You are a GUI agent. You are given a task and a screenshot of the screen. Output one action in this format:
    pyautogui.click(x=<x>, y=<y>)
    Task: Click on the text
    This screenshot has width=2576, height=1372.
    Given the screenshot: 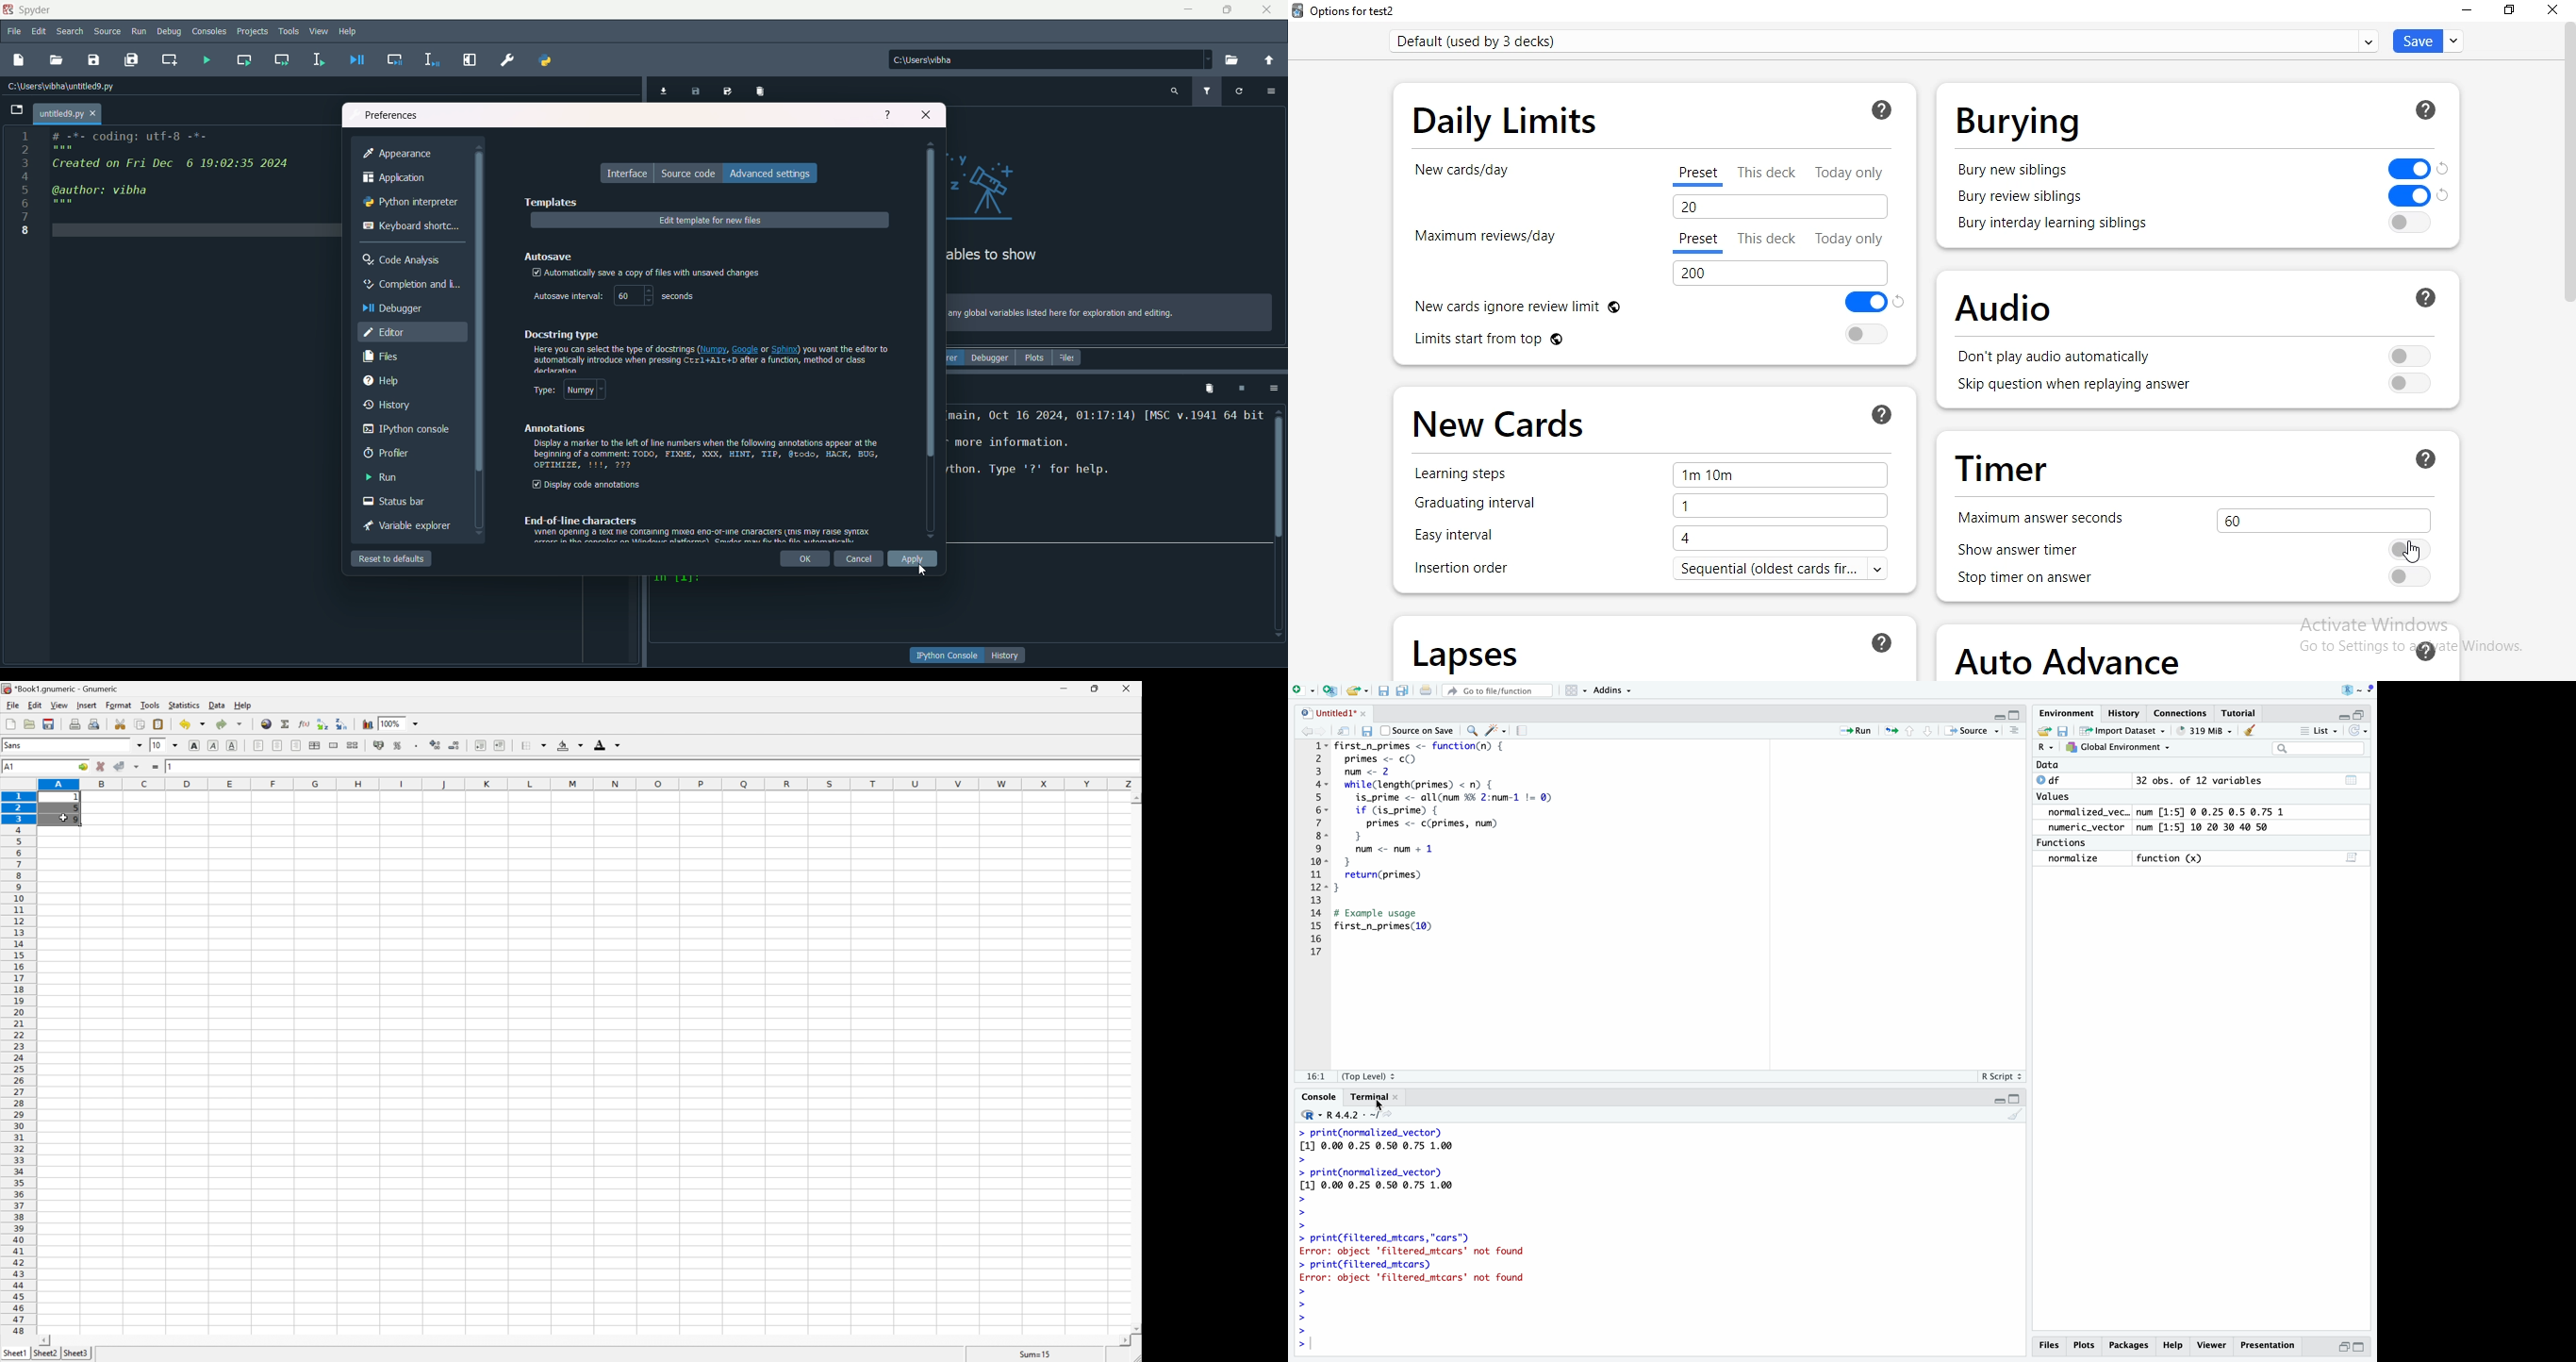 What is the action you would take?
    pyautogui.click(x=708, y=456)
    